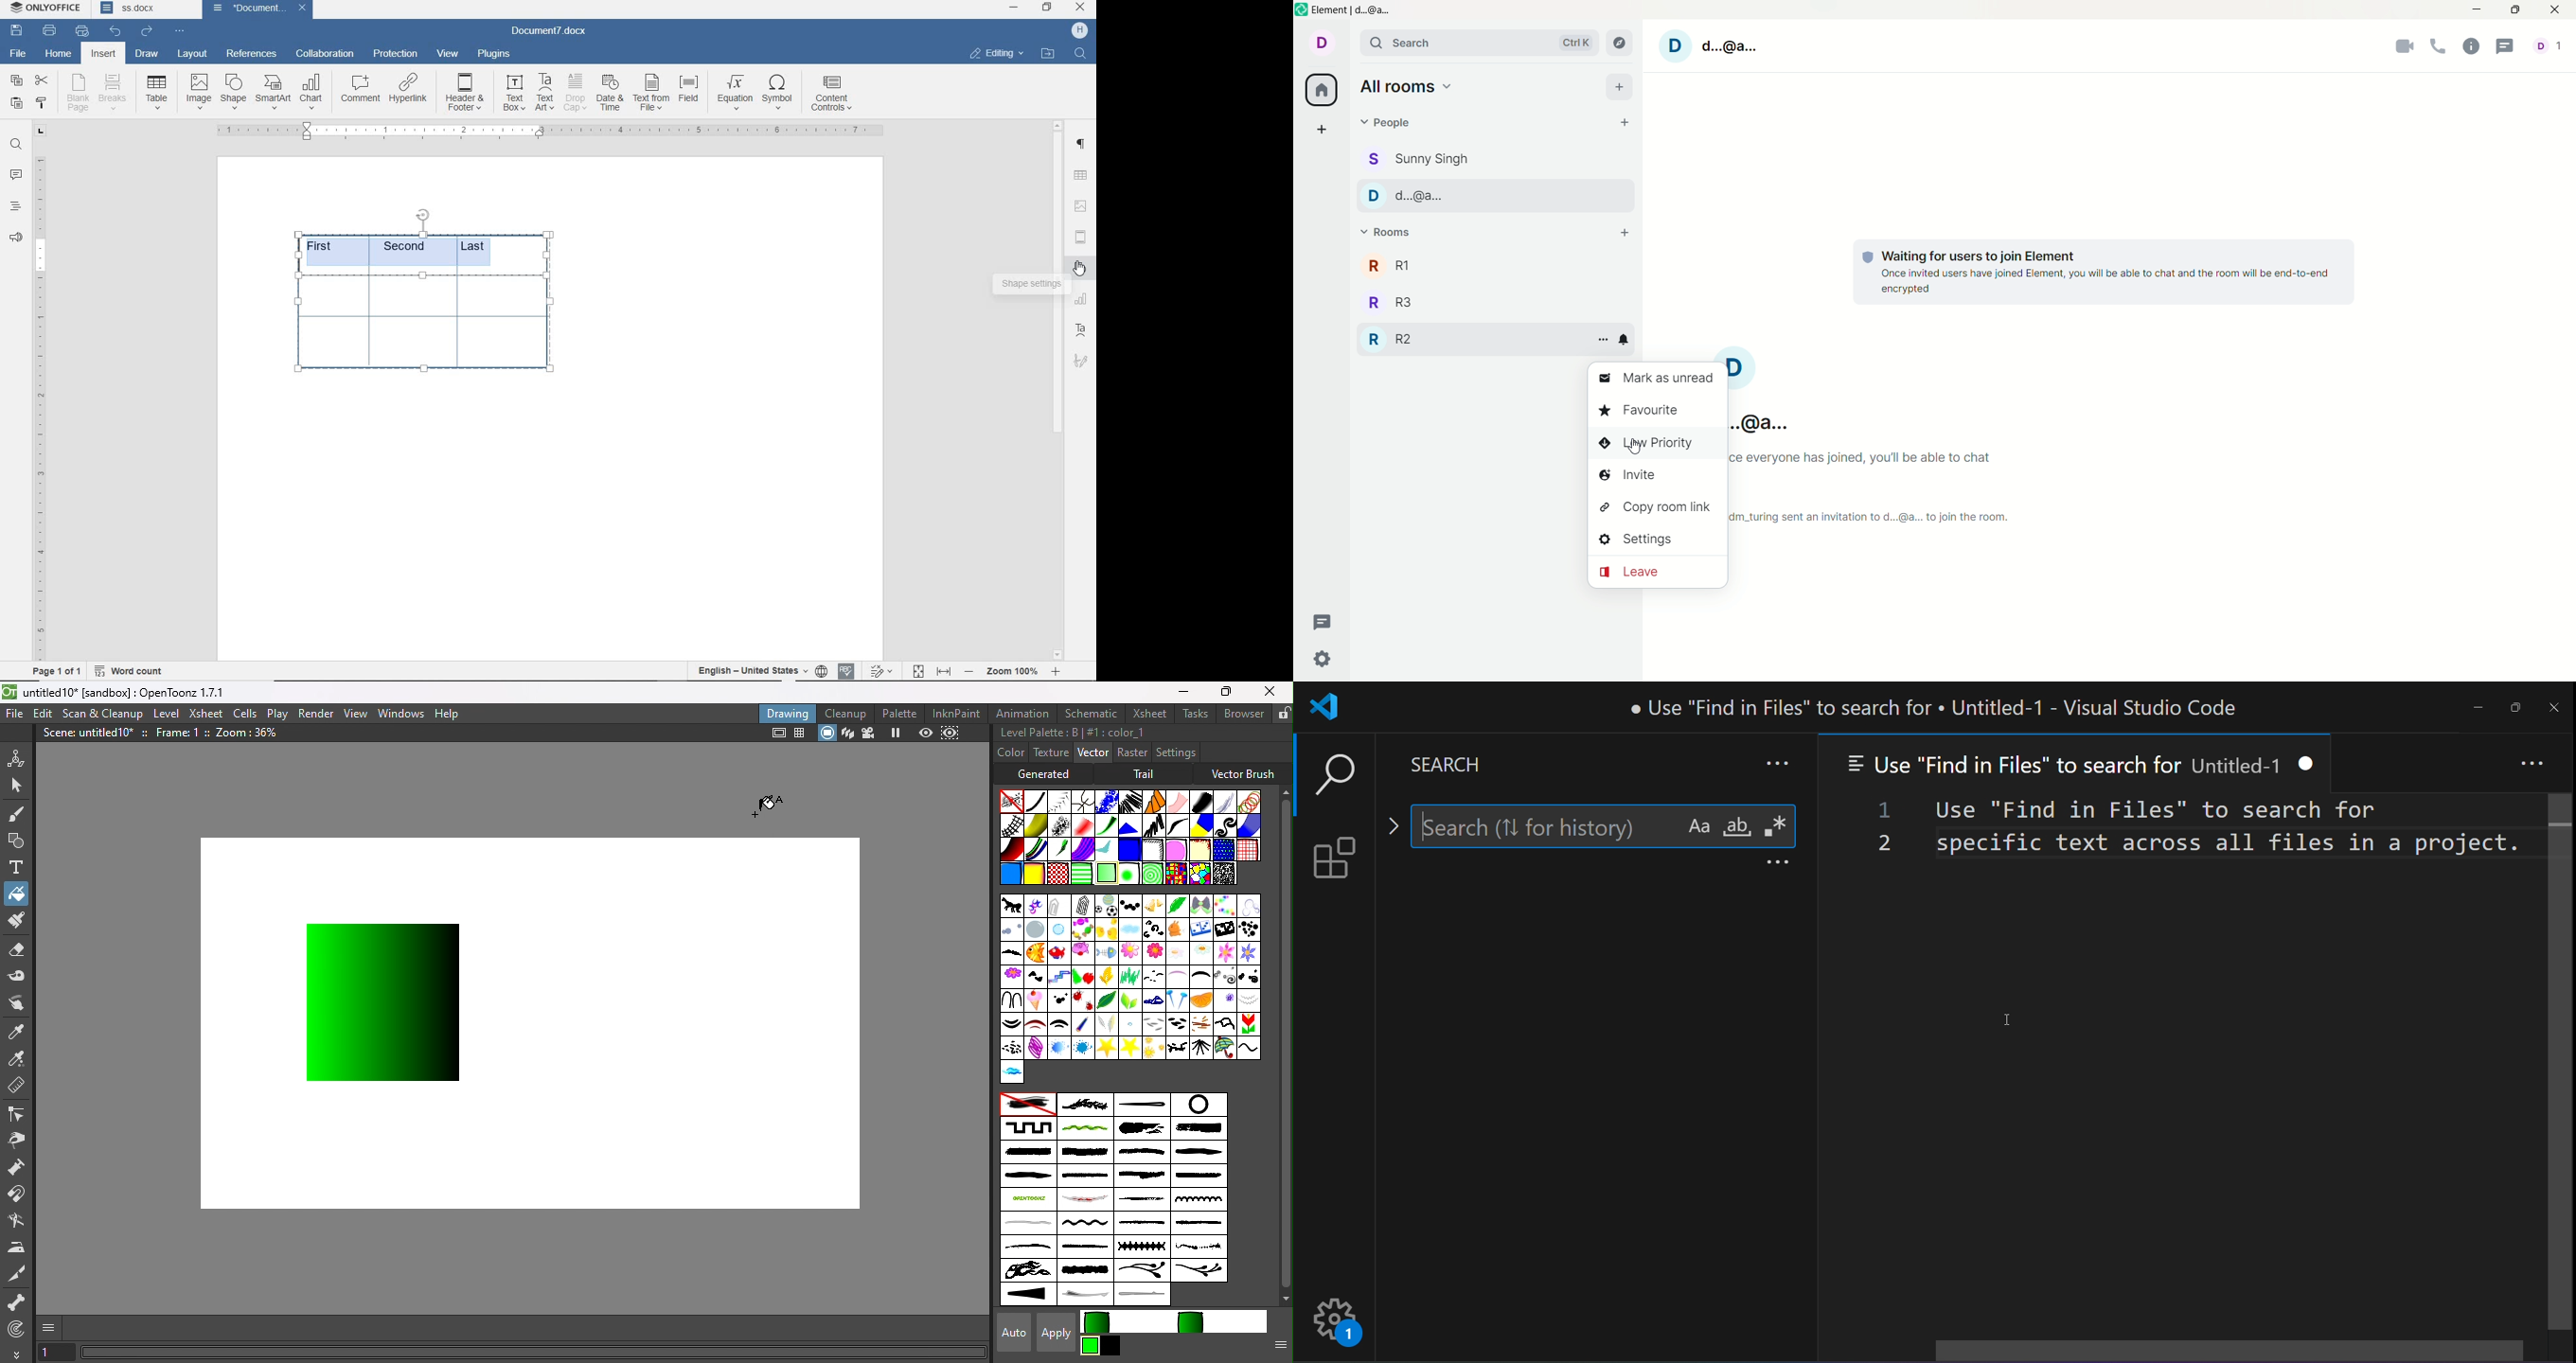  Describe the element at coordinates (1334, 1322) in the screenshot. I see `setting` at that location.